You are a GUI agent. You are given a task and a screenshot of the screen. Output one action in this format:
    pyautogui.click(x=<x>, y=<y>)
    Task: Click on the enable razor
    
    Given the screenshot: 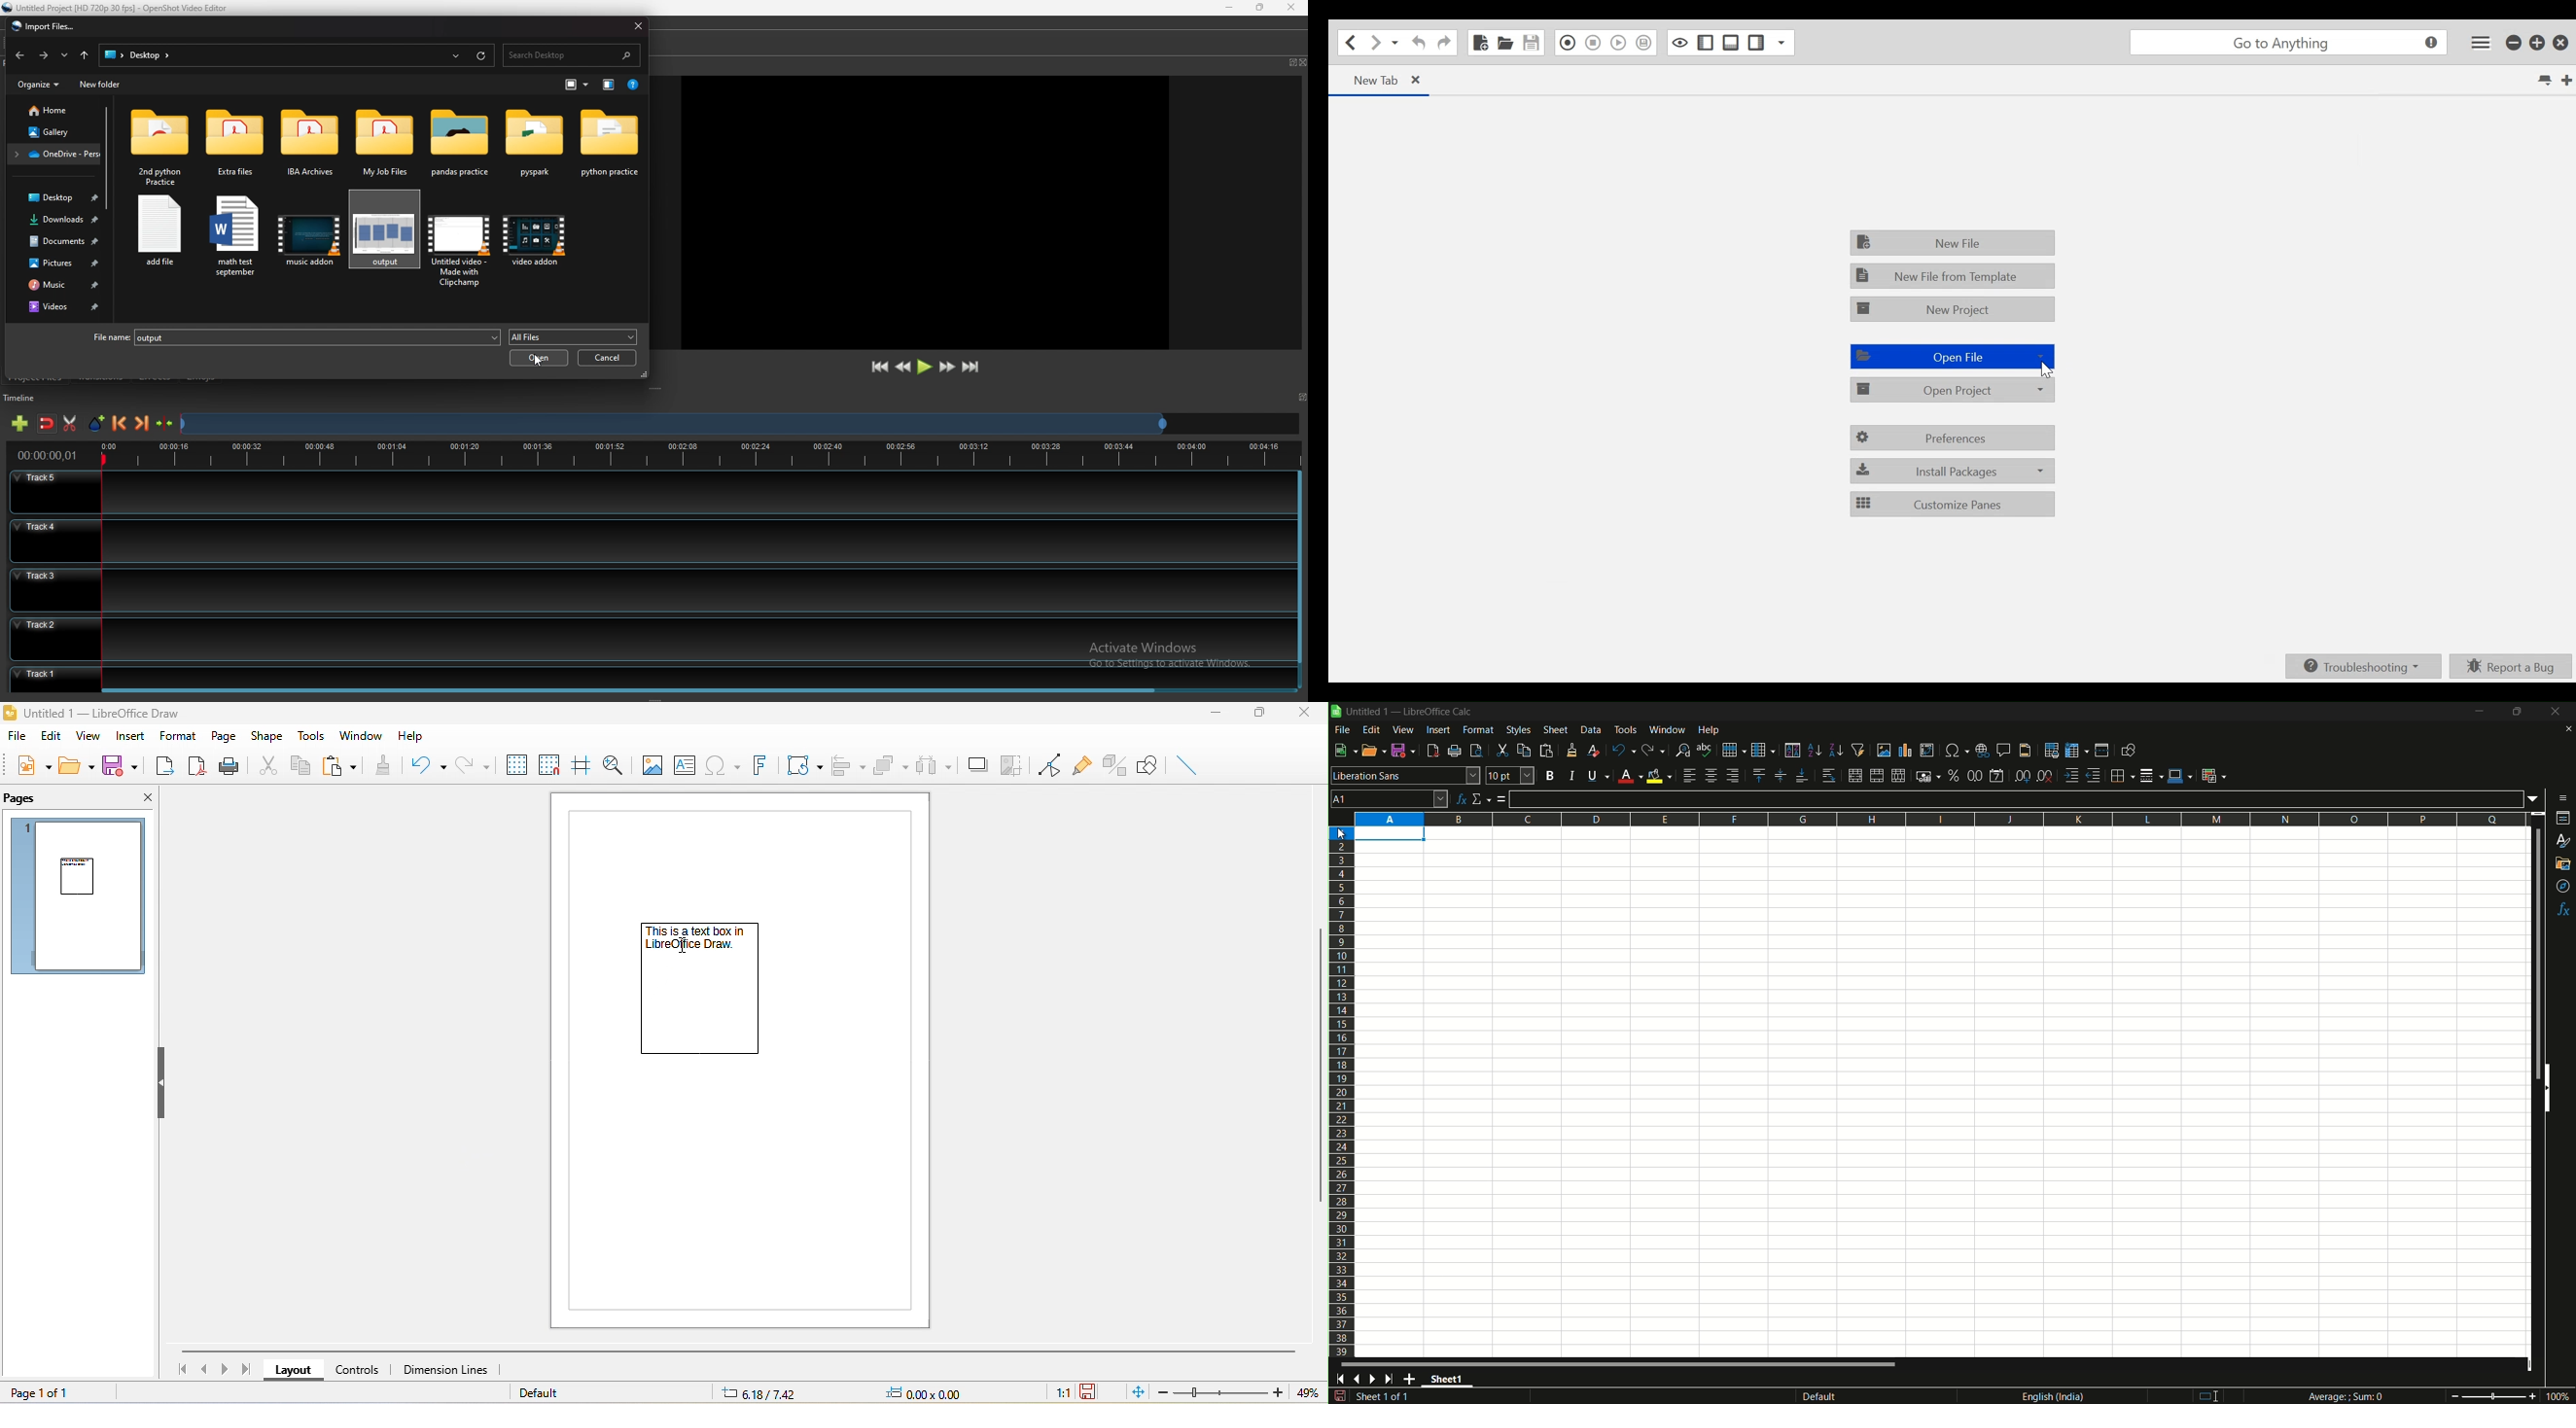 What is the action you would take?
    pyautogui.click(x=69, y=423)
    